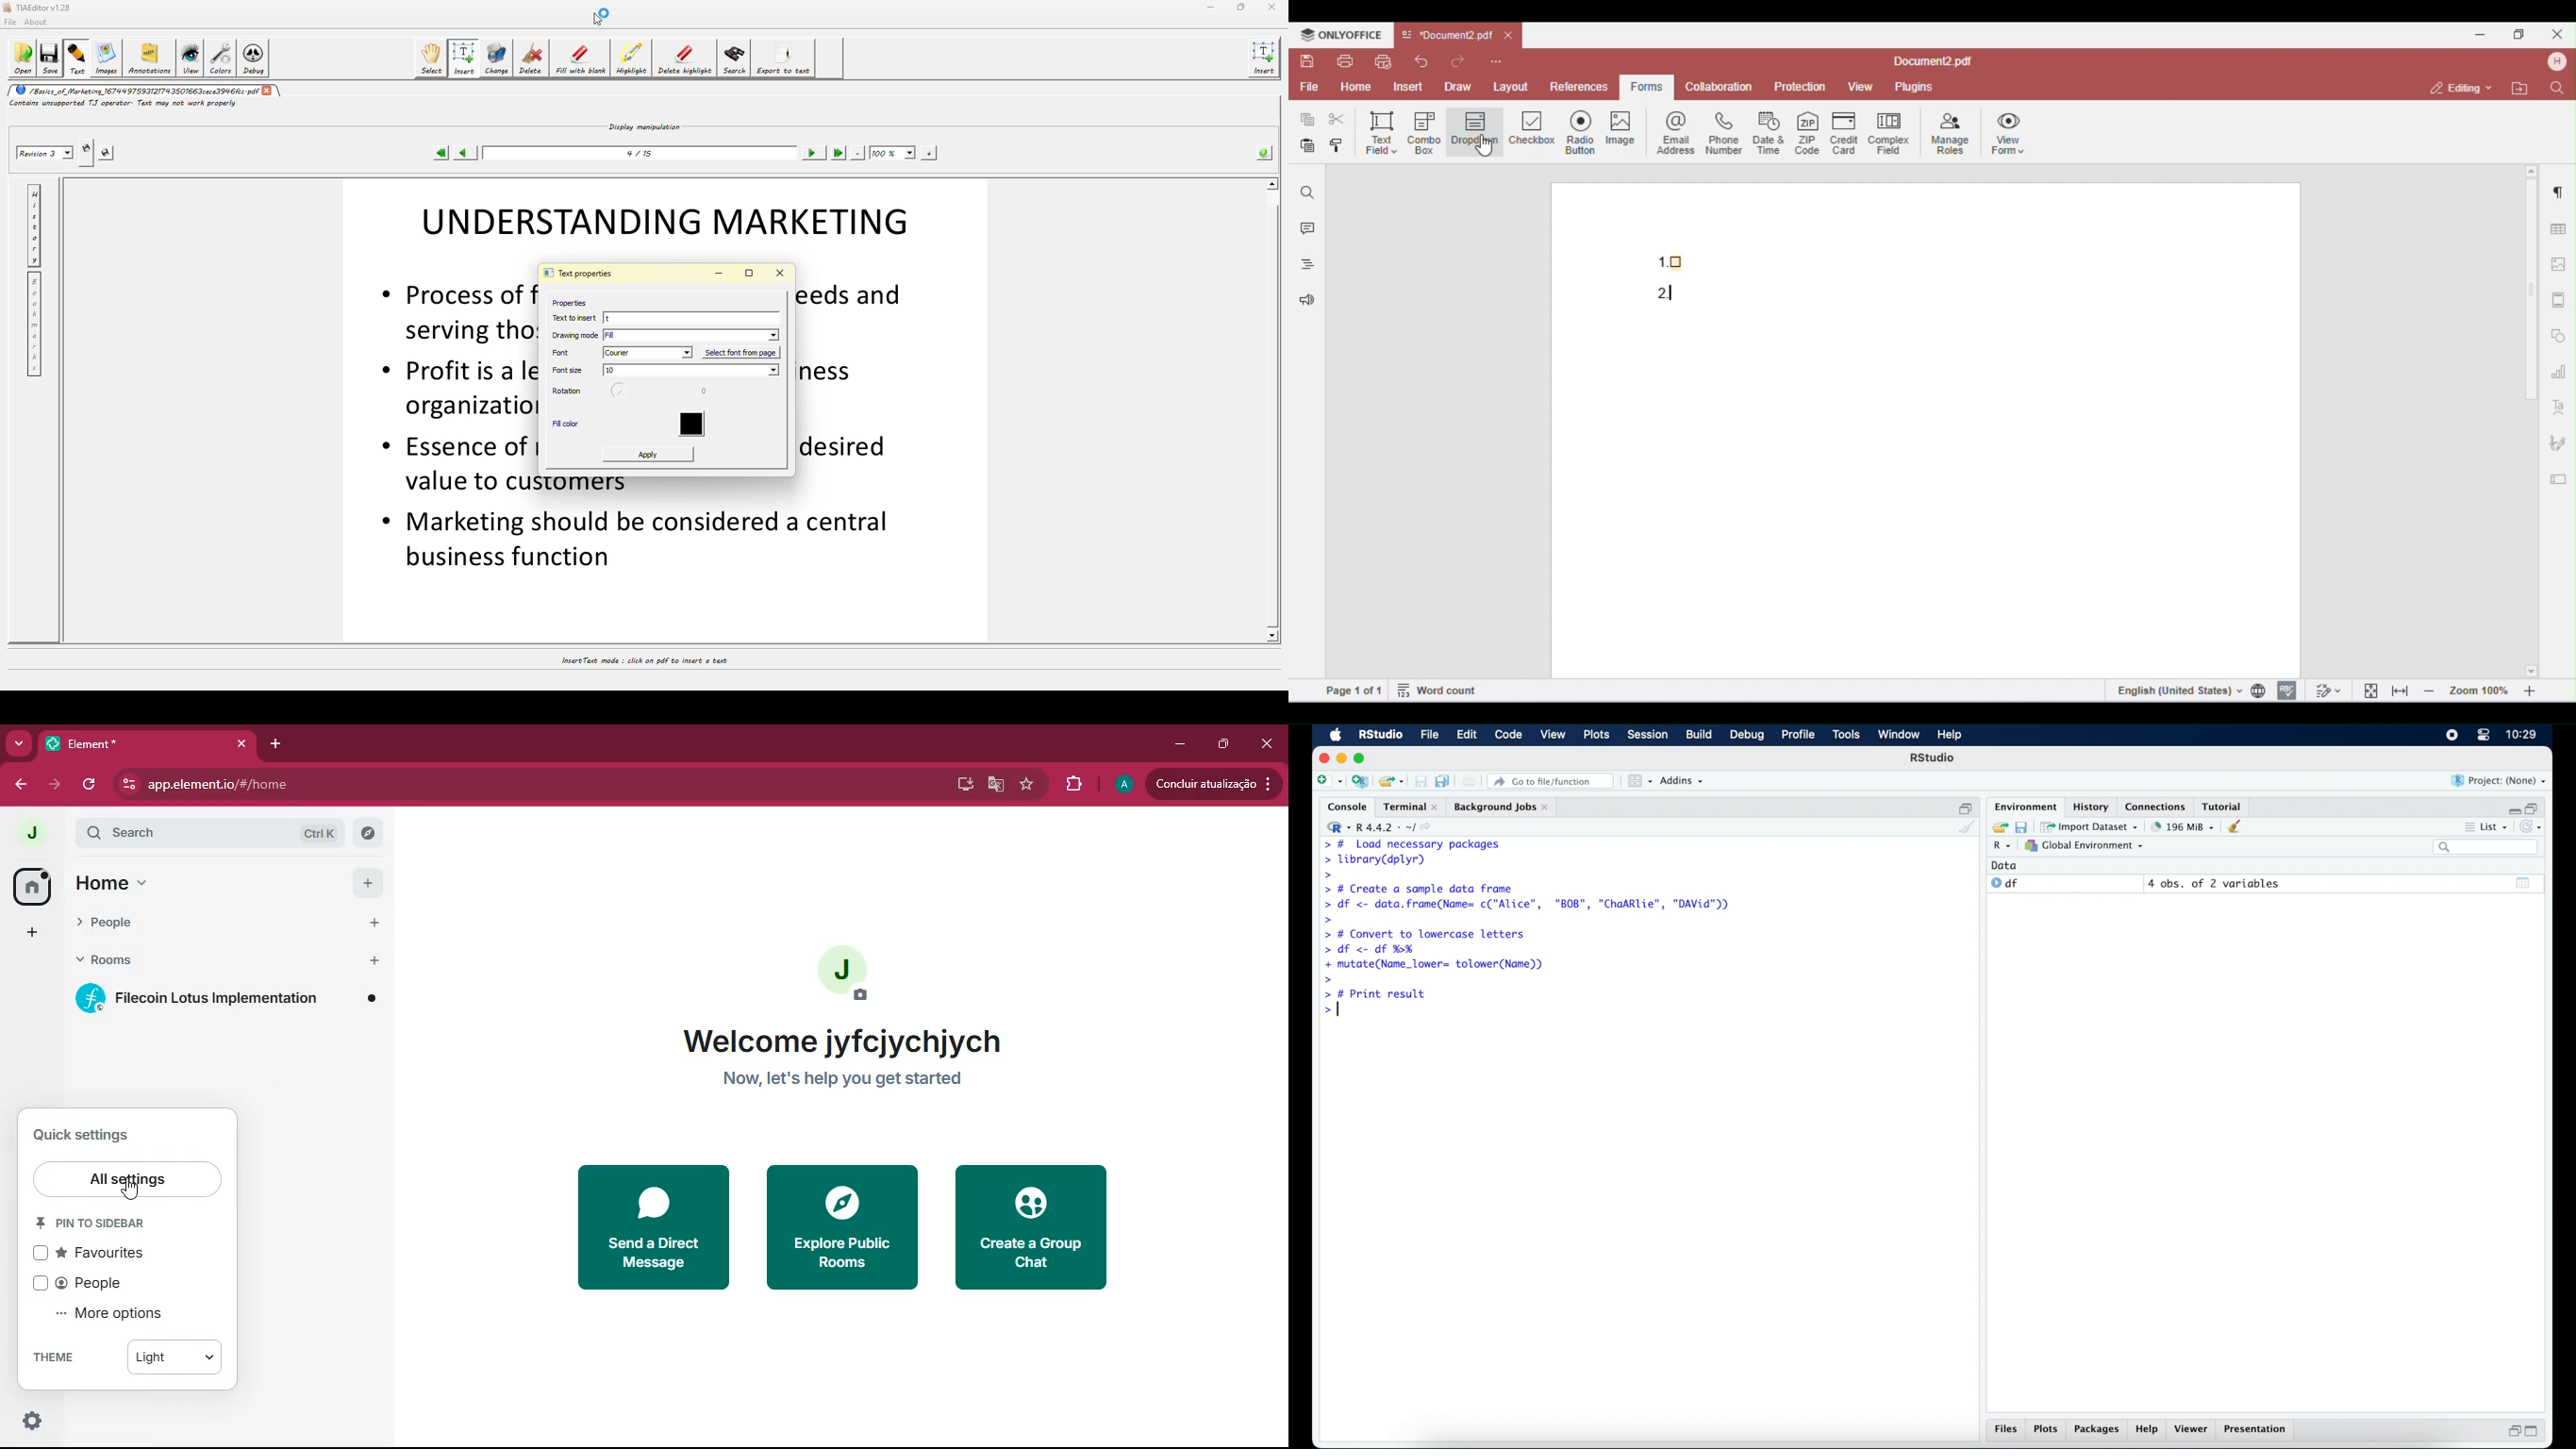 The width and height of the screenshot is (2576, 1456). I want to click on > # Create a sample data frame], so click(1421, 888).